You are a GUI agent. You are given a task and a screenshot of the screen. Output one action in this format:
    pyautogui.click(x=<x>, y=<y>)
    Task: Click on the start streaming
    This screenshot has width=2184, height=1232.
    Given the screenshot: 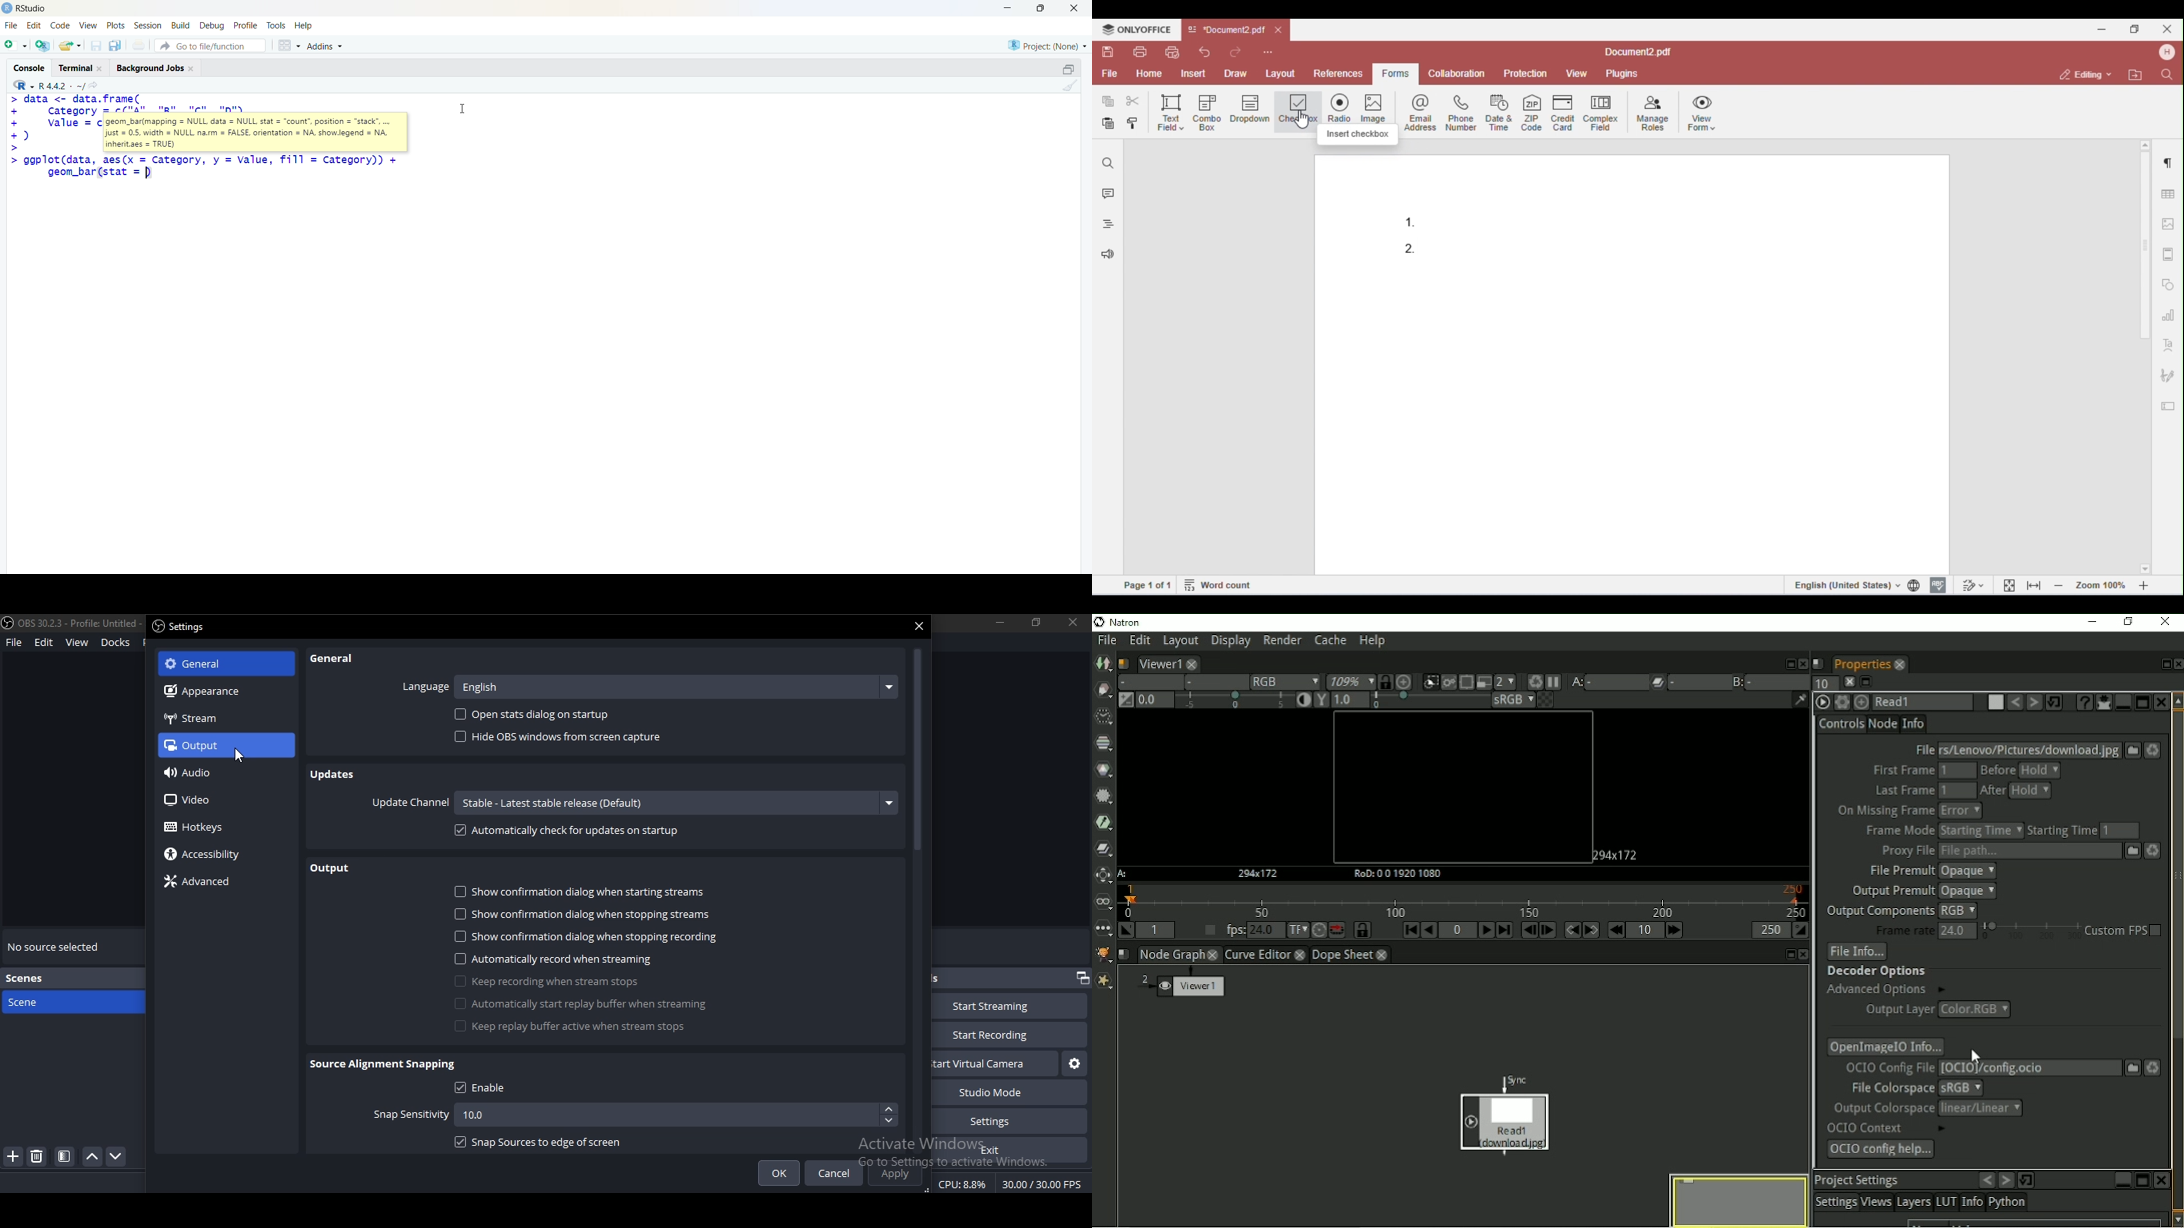 What is the action you would take?
    pyautogui.click(x=998, y=1007)
    